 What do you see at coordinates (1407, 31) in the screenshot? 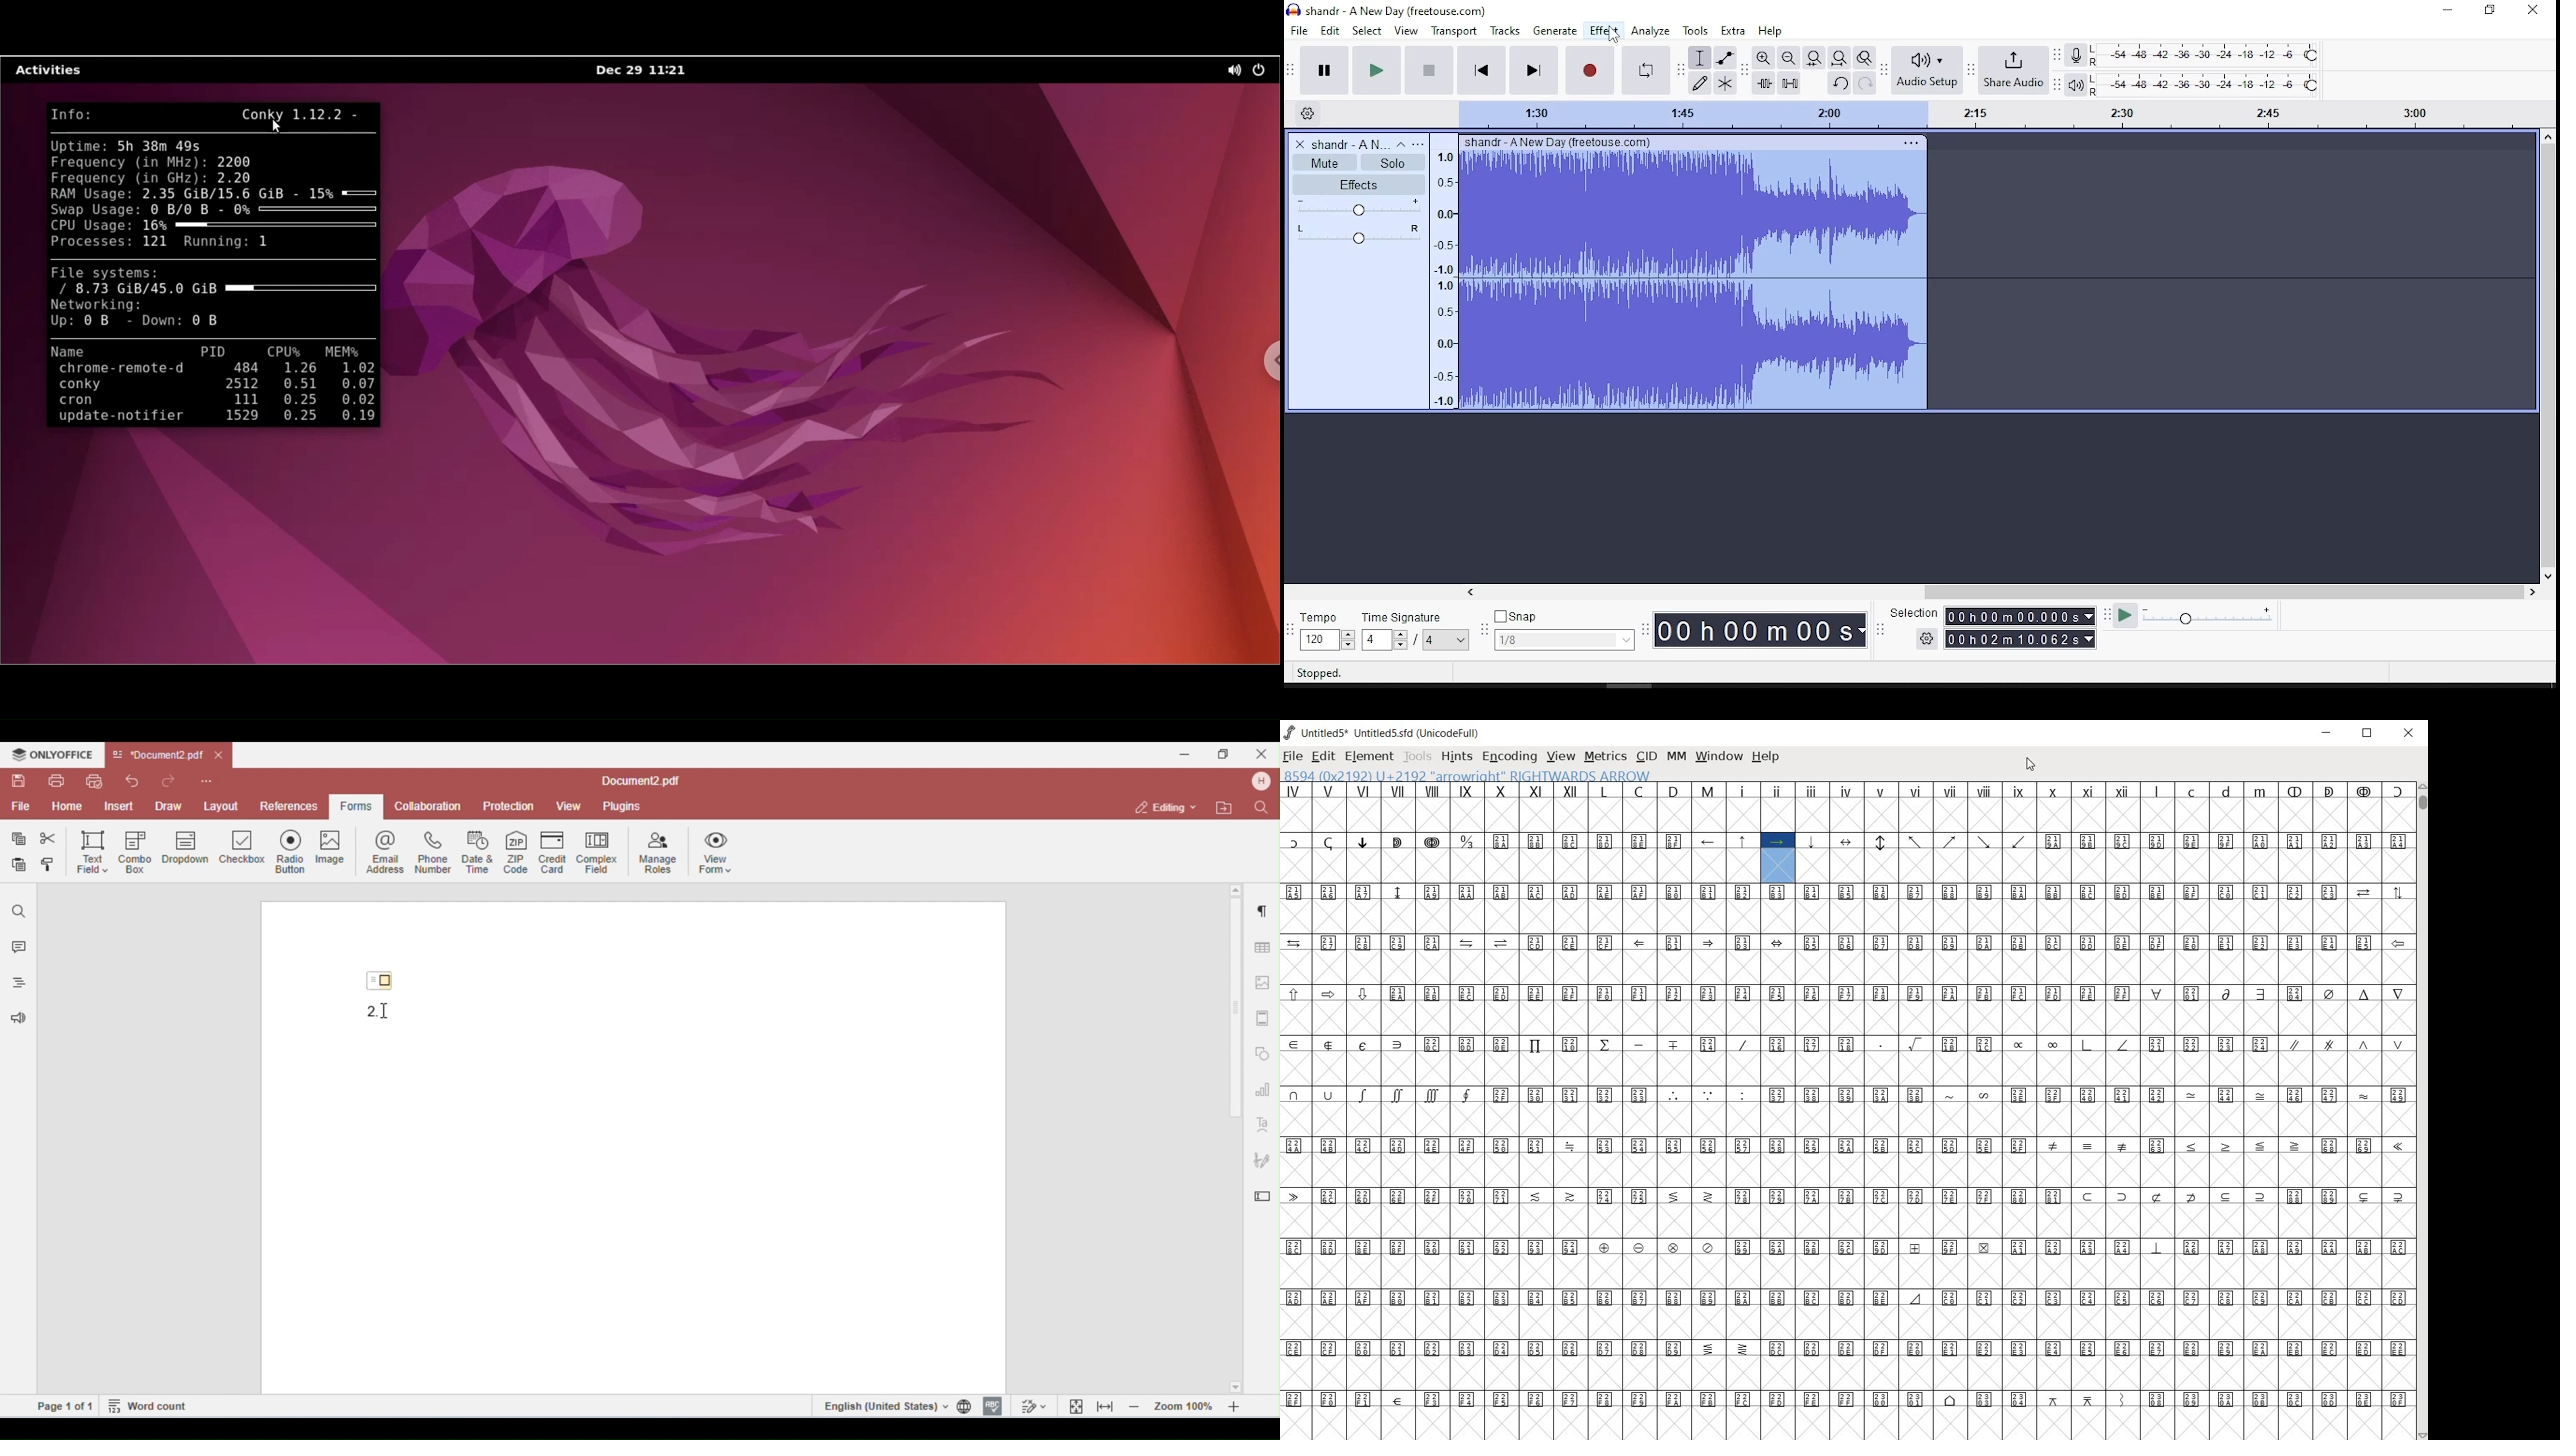
I see `view` at bounding box center [1407, 31].